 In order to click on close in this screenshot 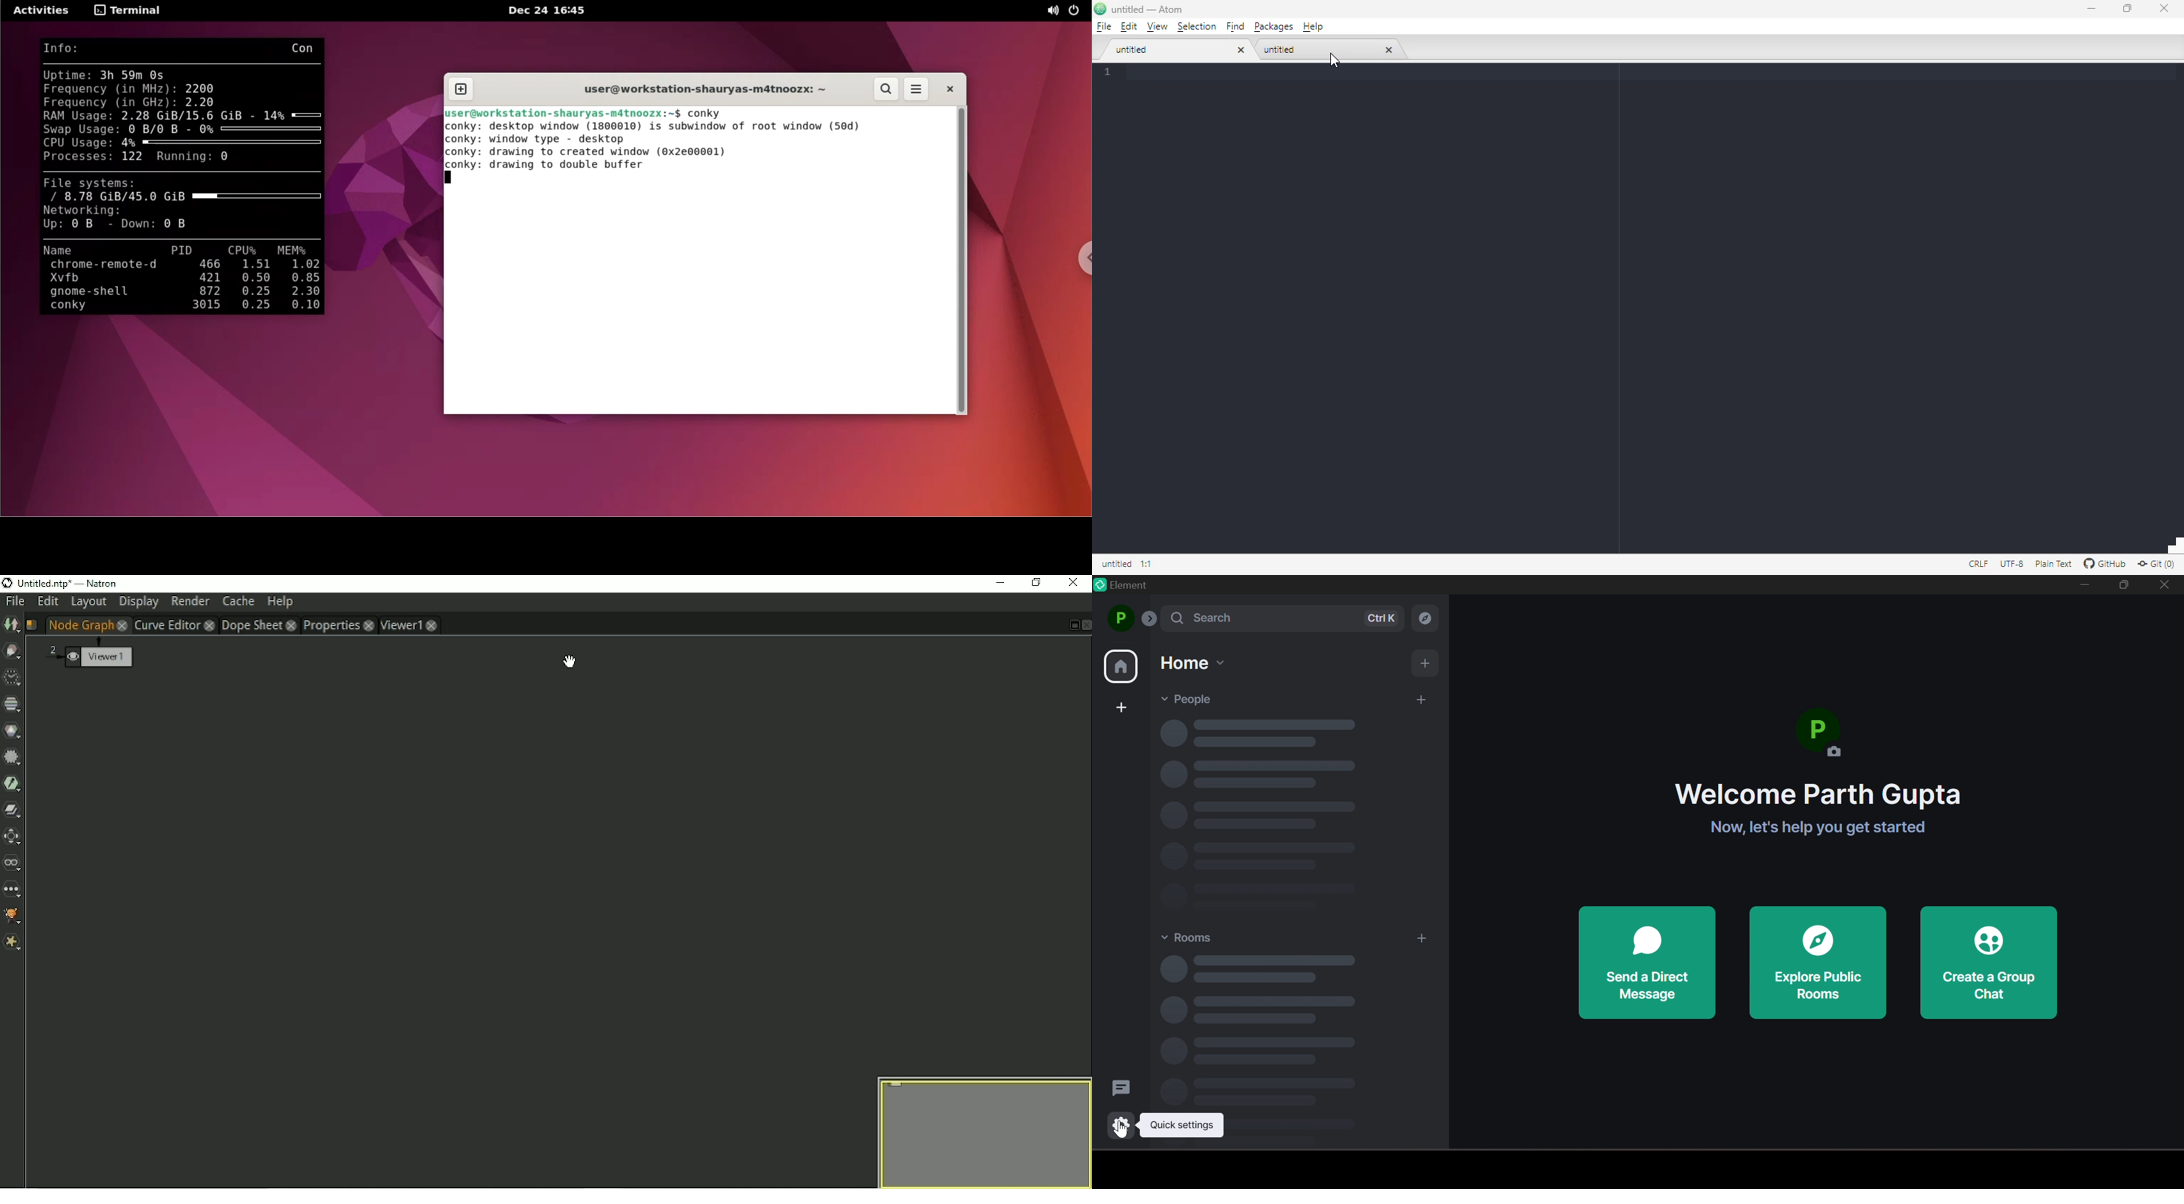, I will do `click(2165, 585)`.